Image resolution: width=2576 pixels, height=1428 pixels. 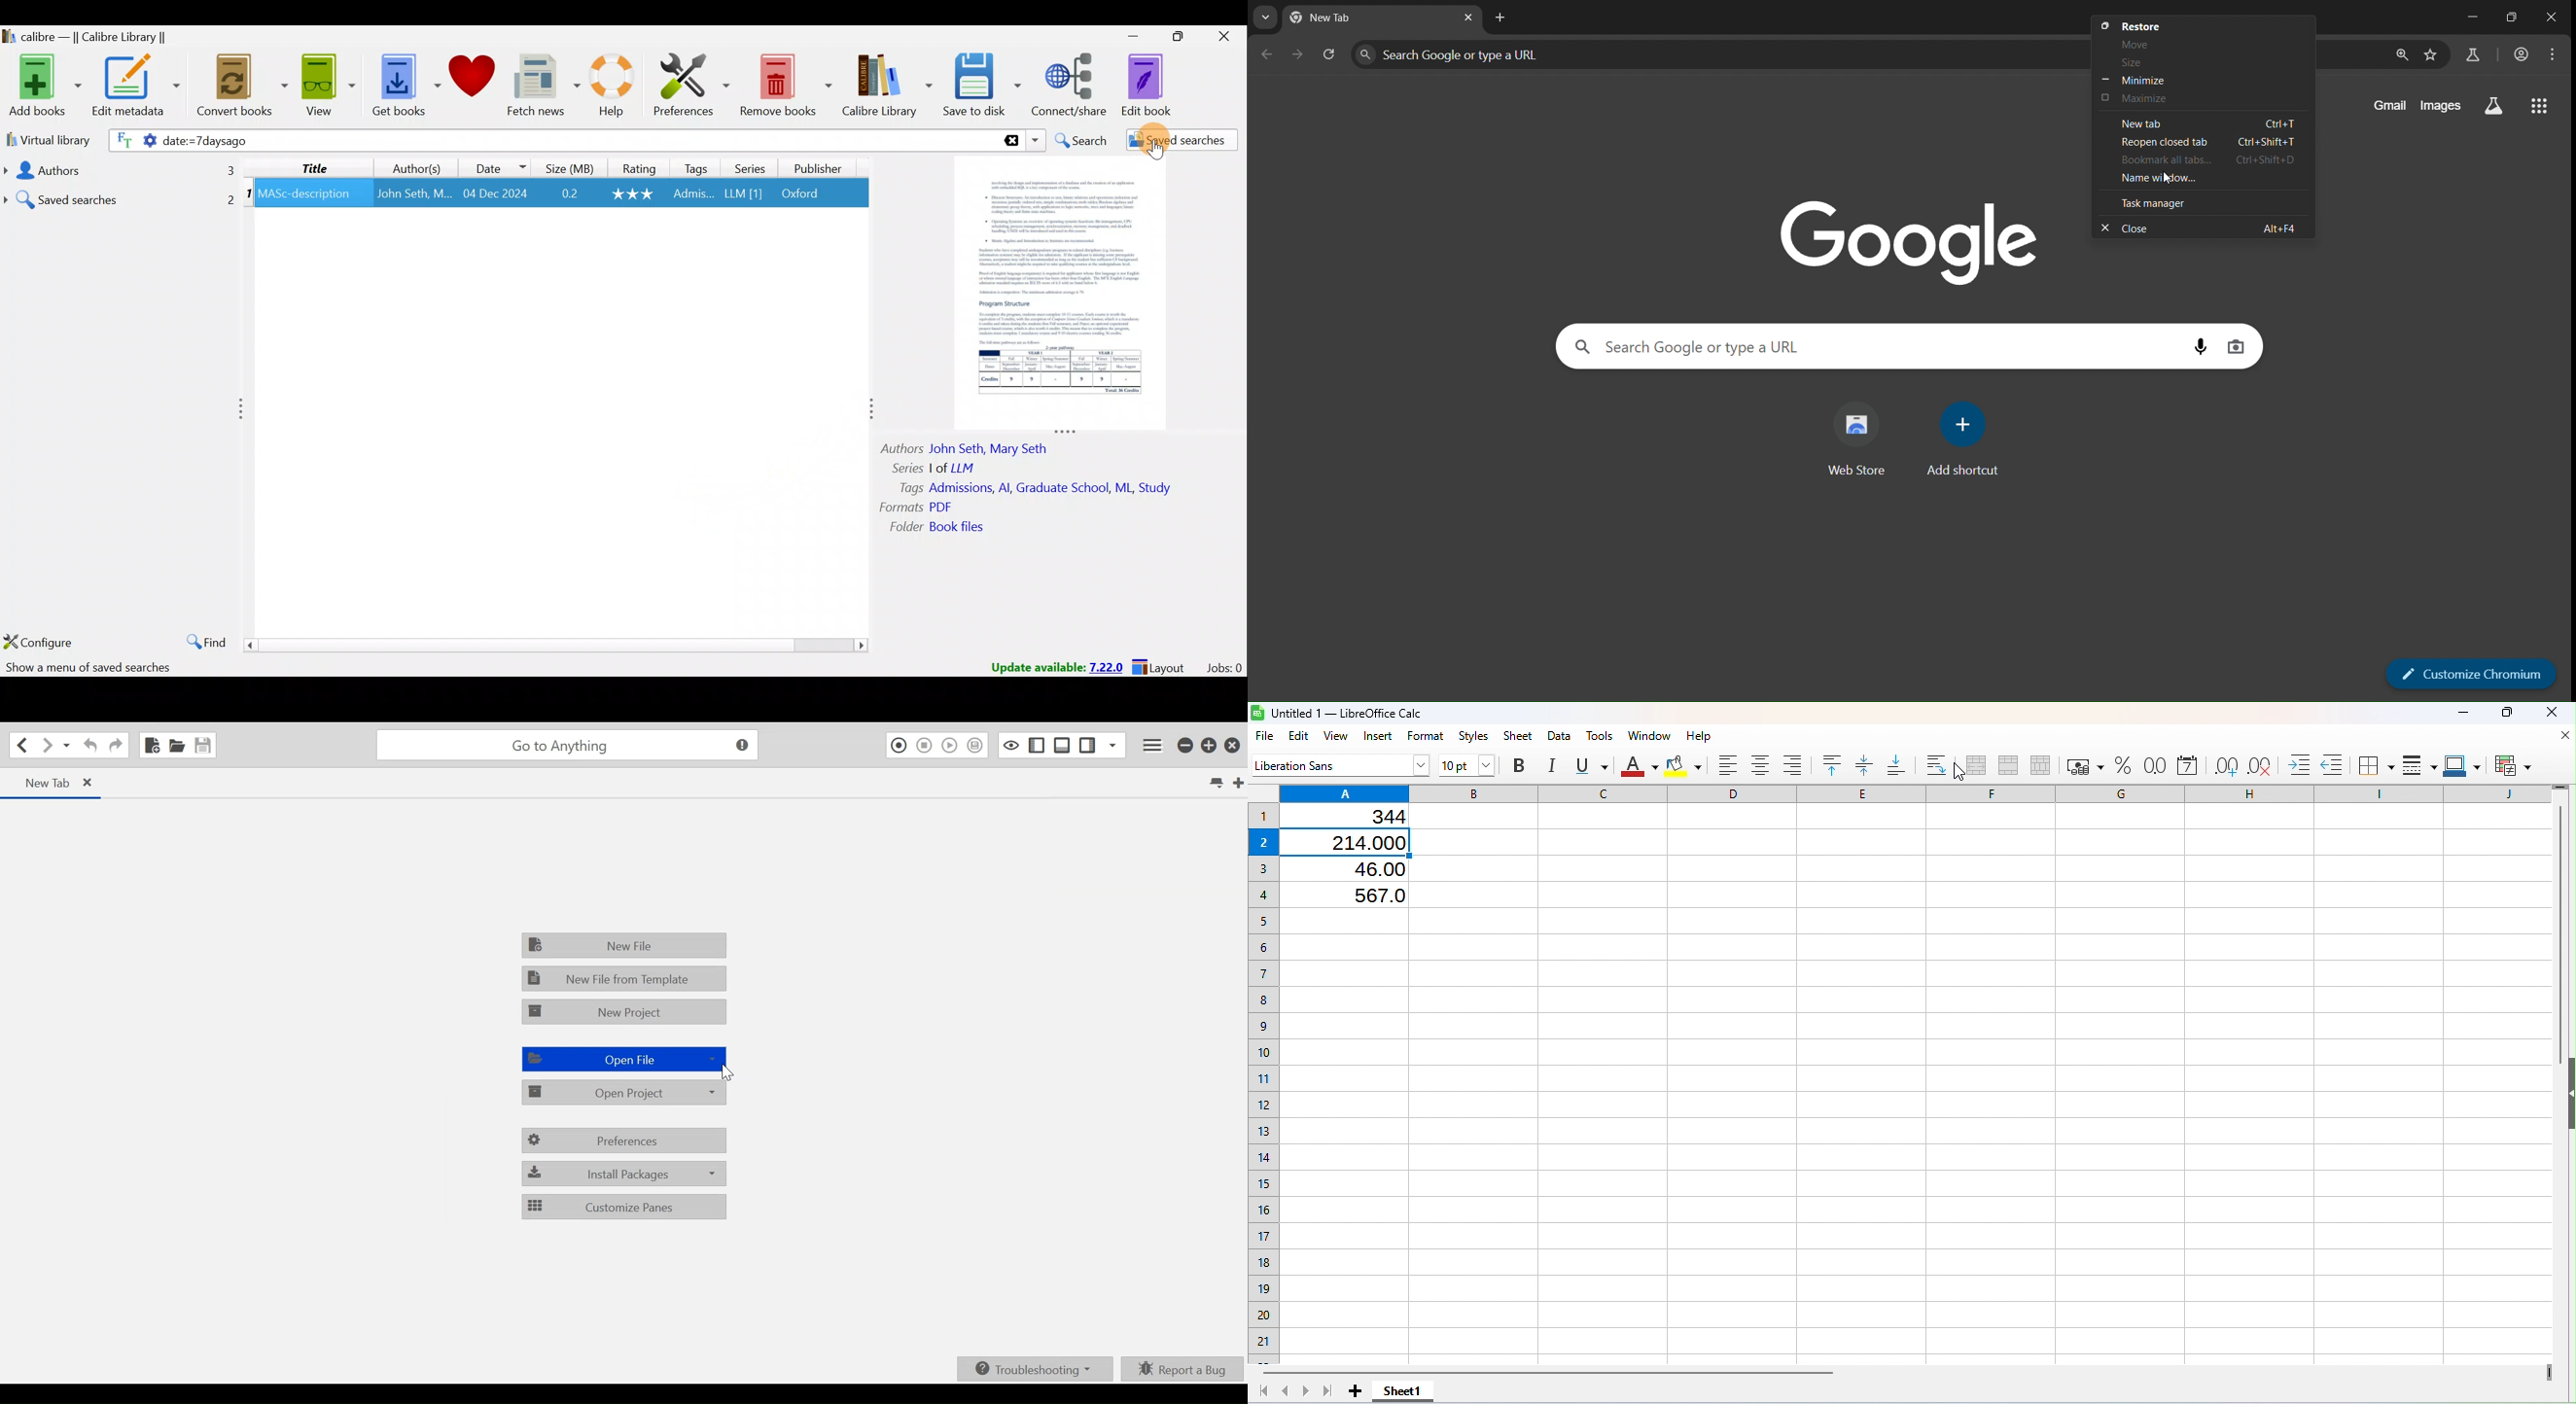 What do you see at coordinates (1365, 817) in the screenshot?
I see `344` at bounding box center [1365, 817].